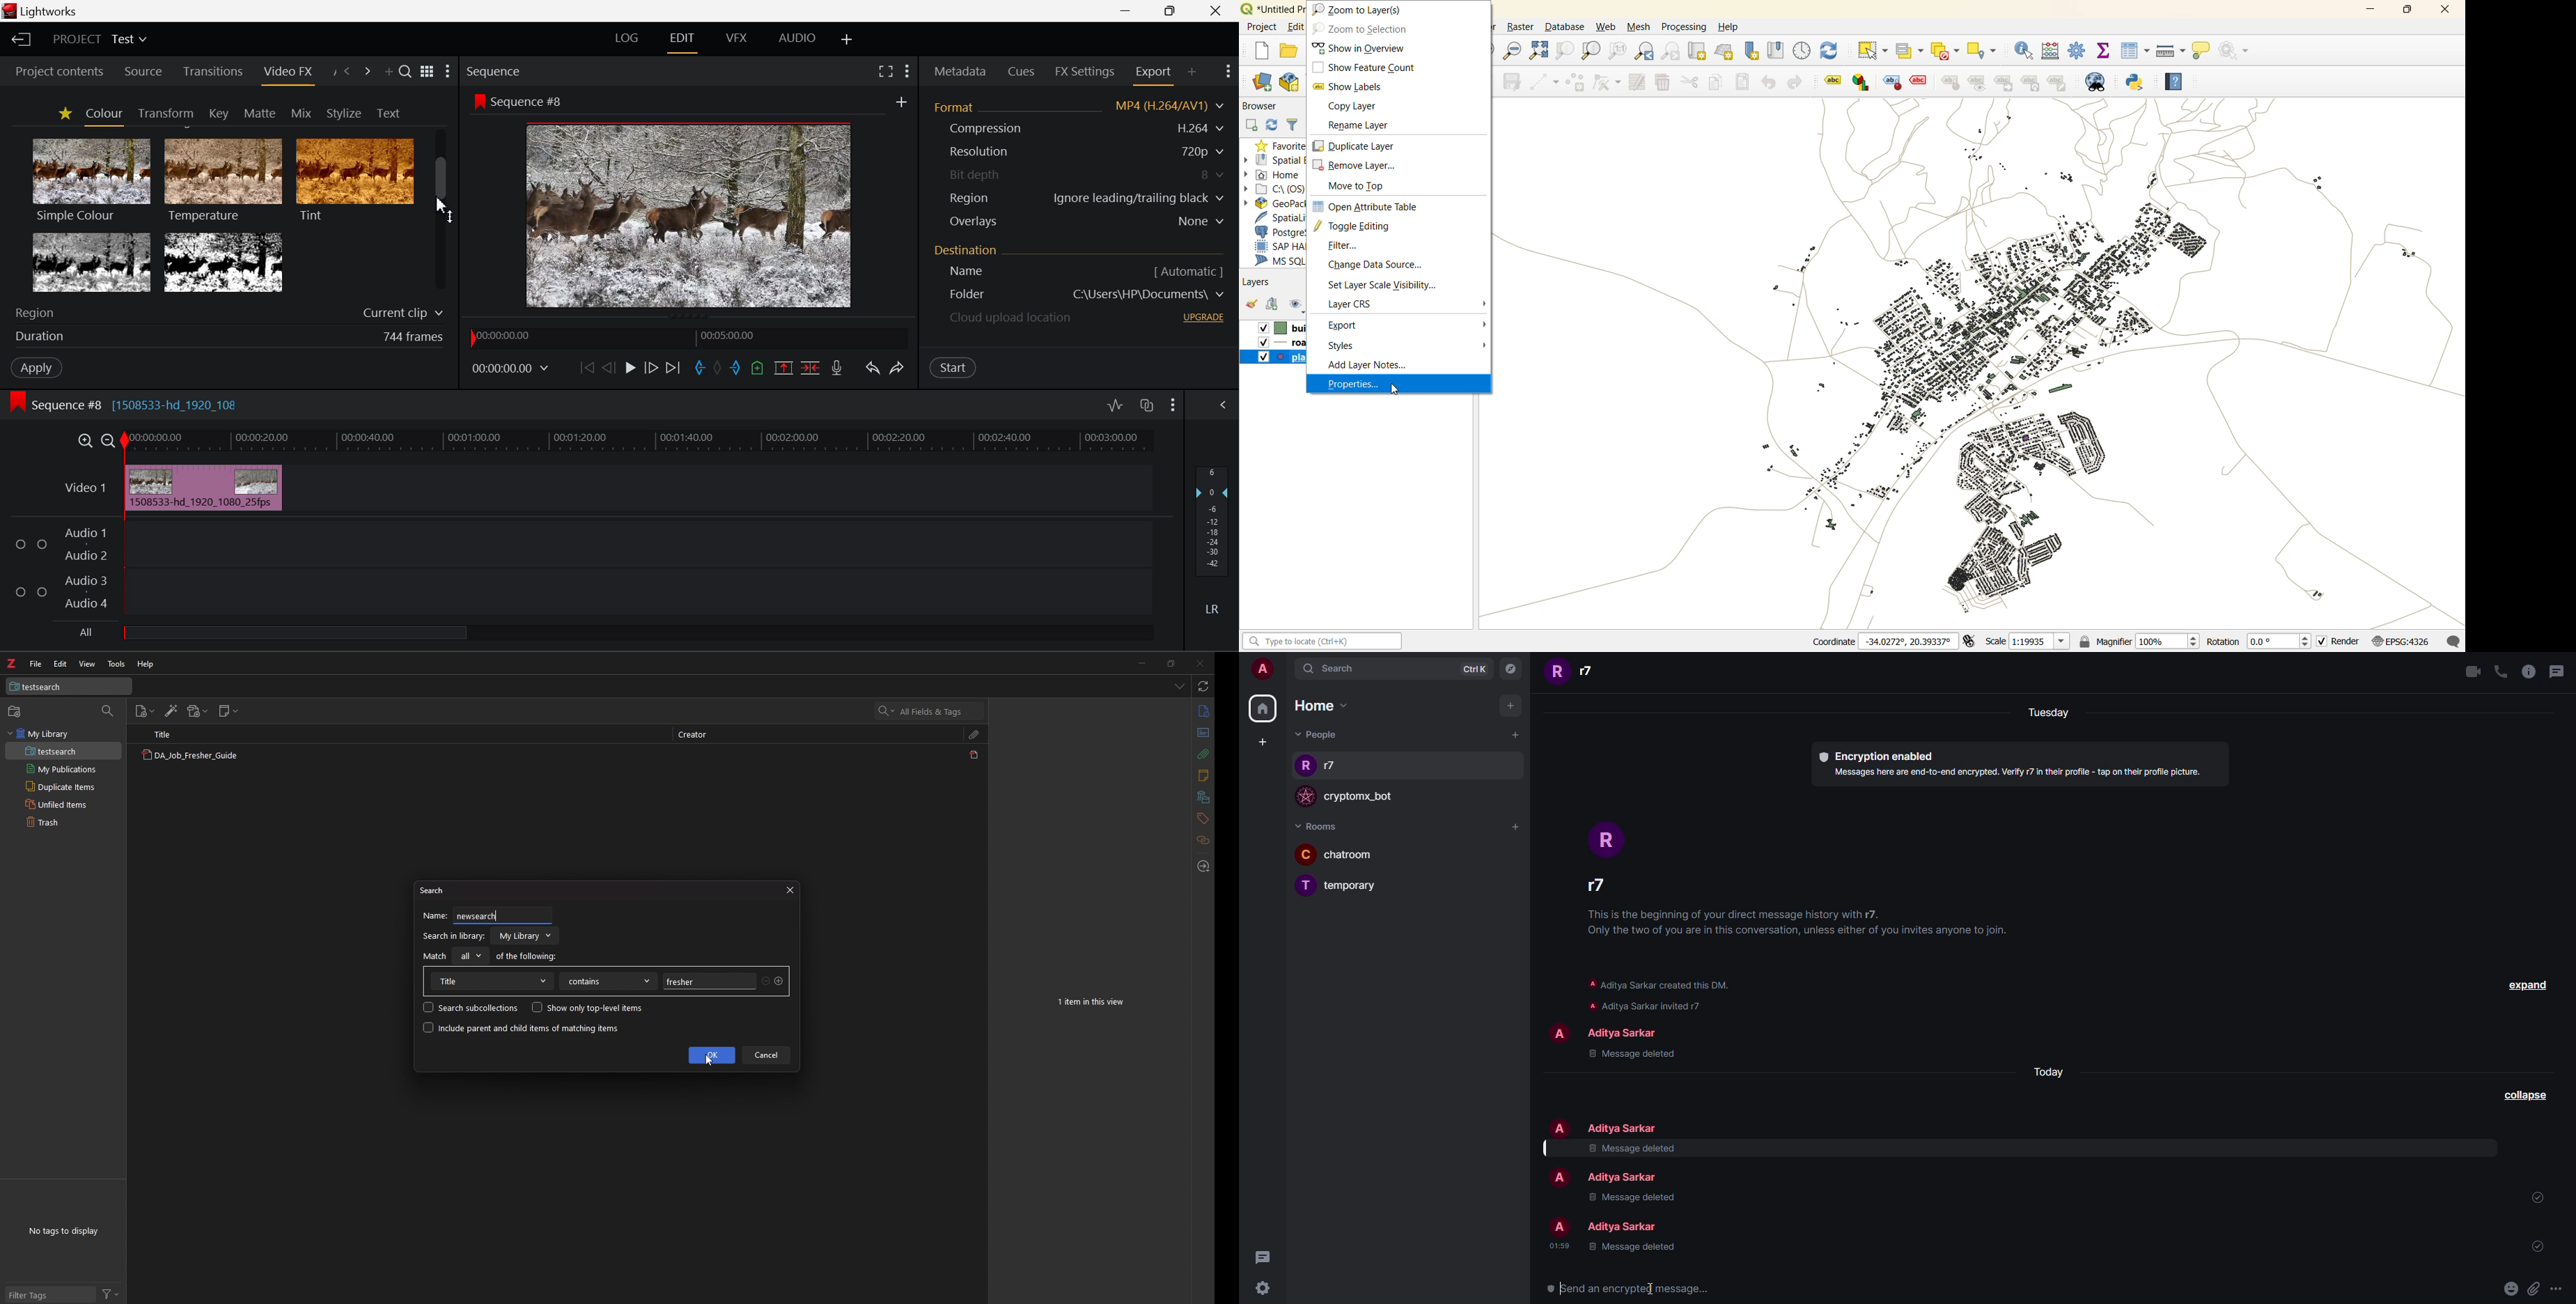  Describe the element at coordinates (163, 112) in the screenshot. I see `Transform` at that location.